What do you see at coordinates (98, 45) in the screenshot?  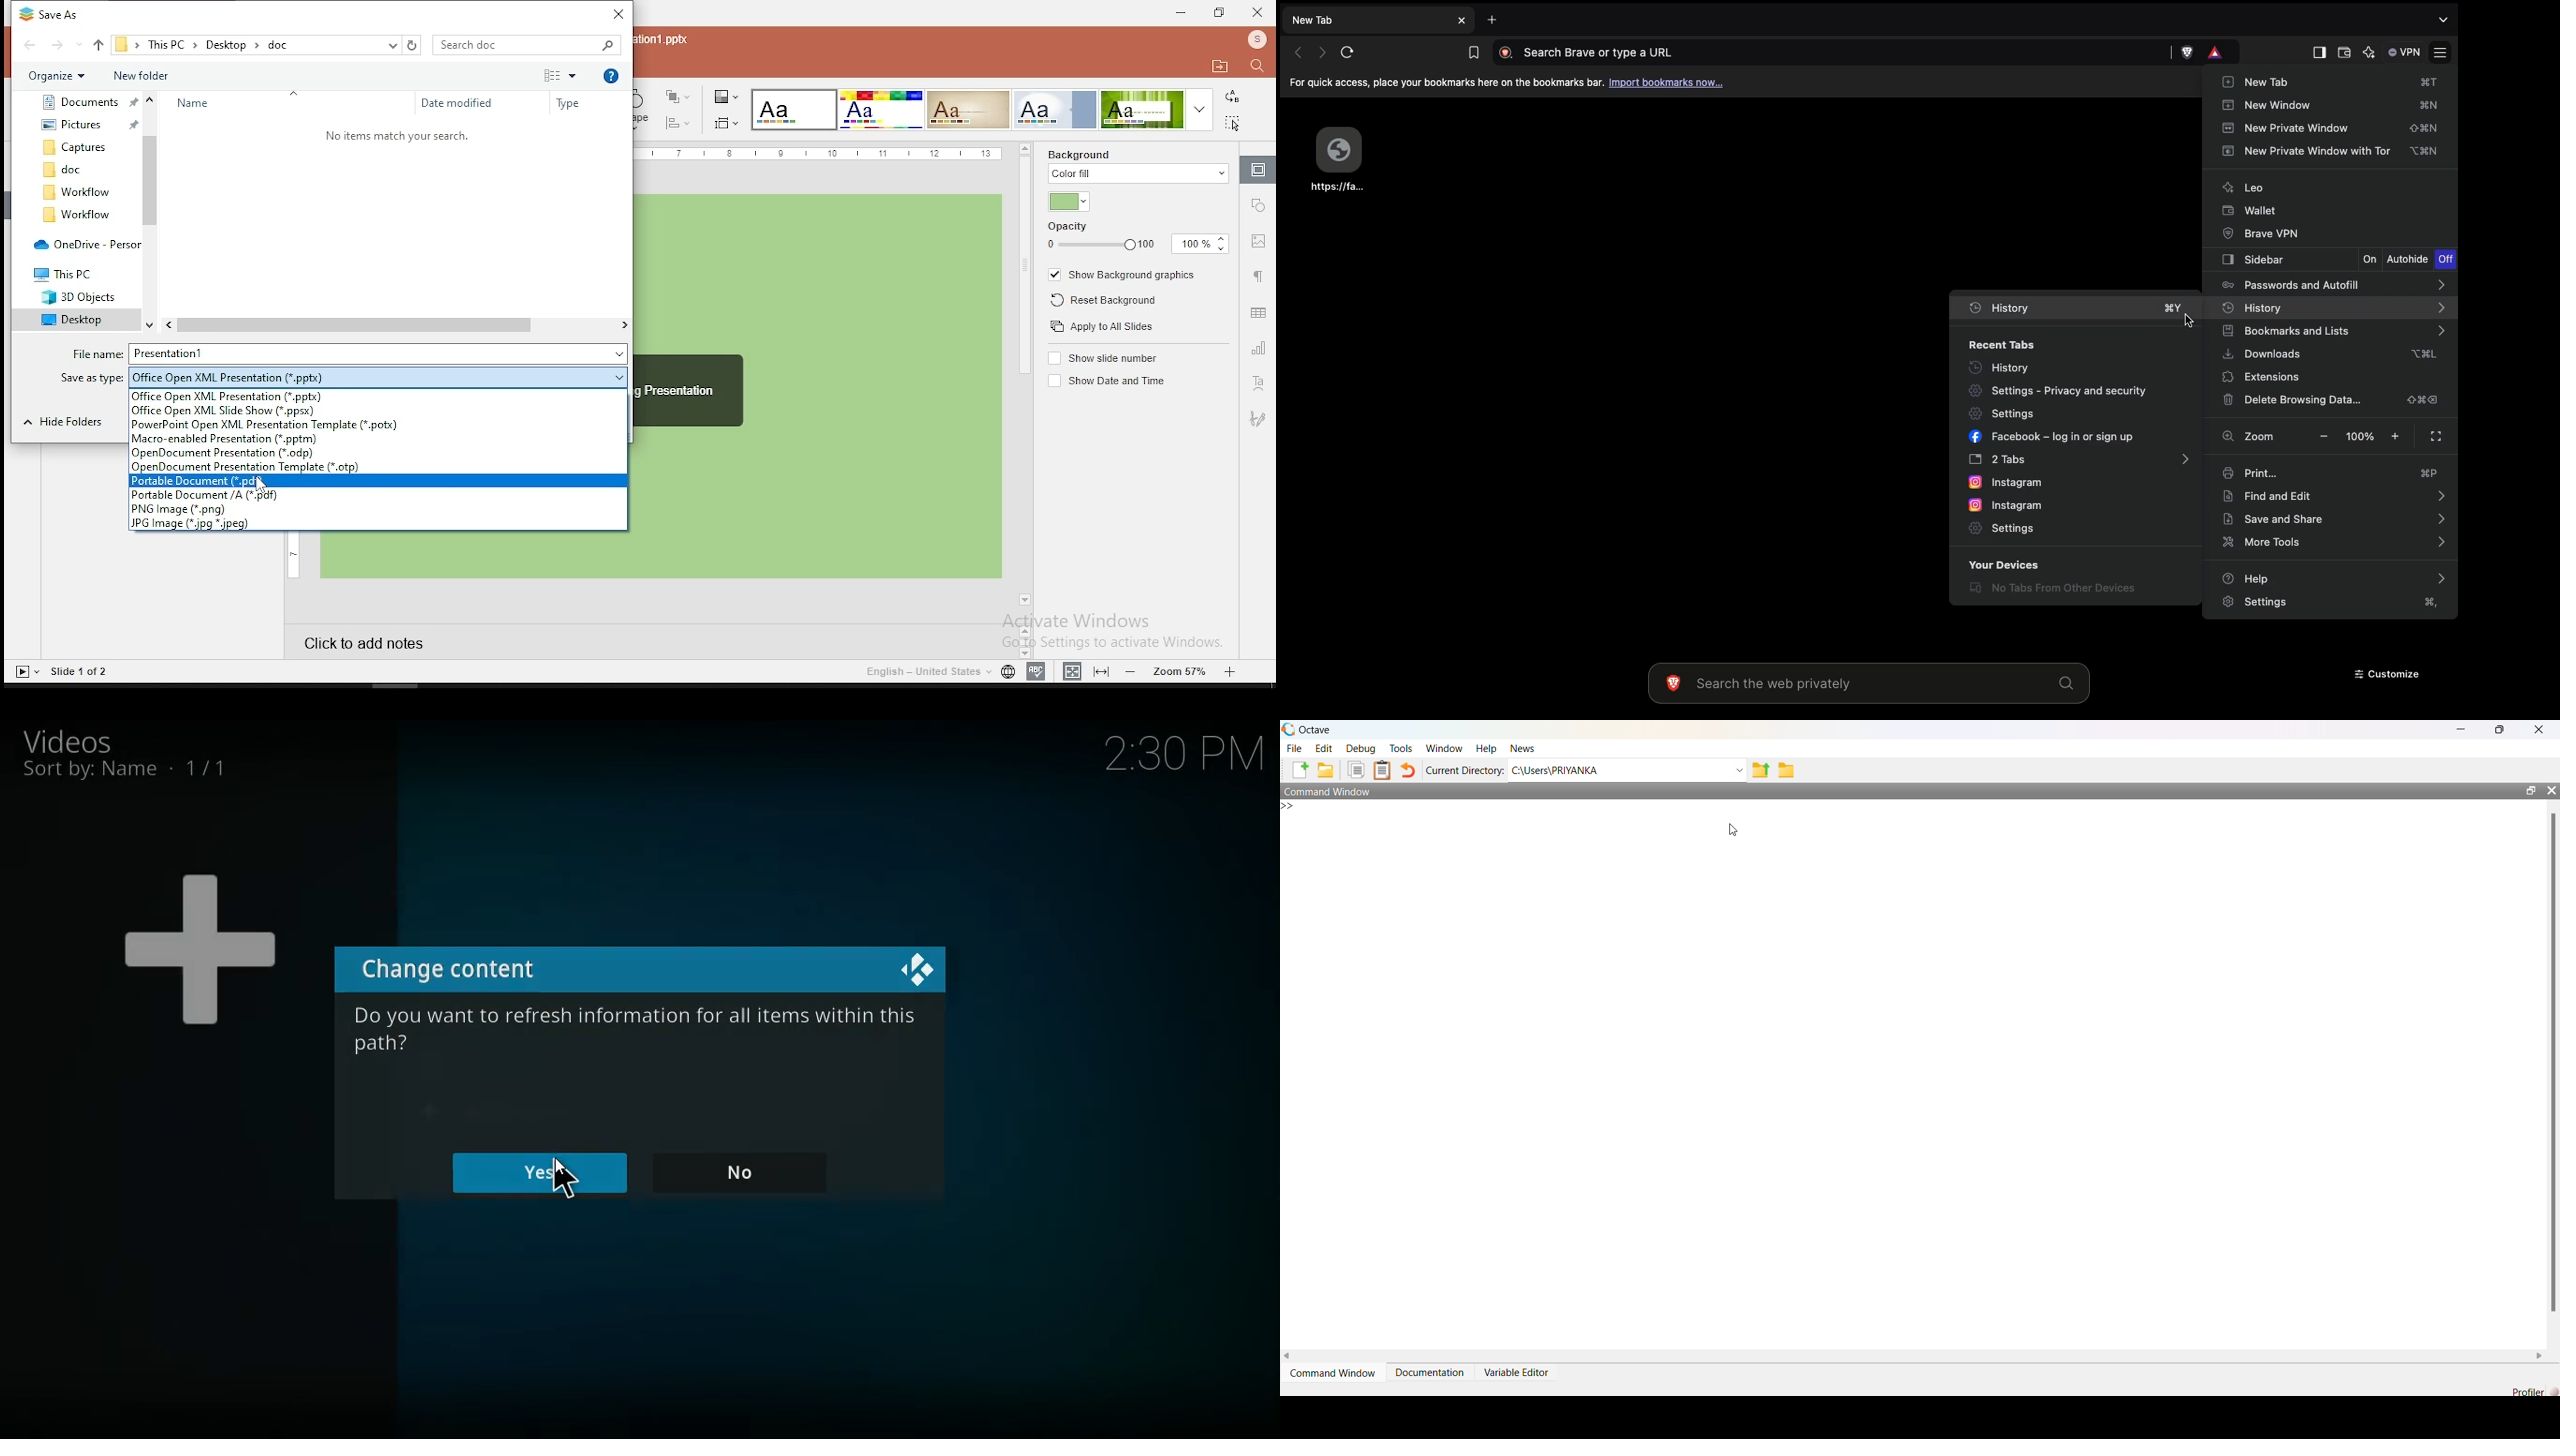 I see `go up one folder` at bounding box center [98, 45].